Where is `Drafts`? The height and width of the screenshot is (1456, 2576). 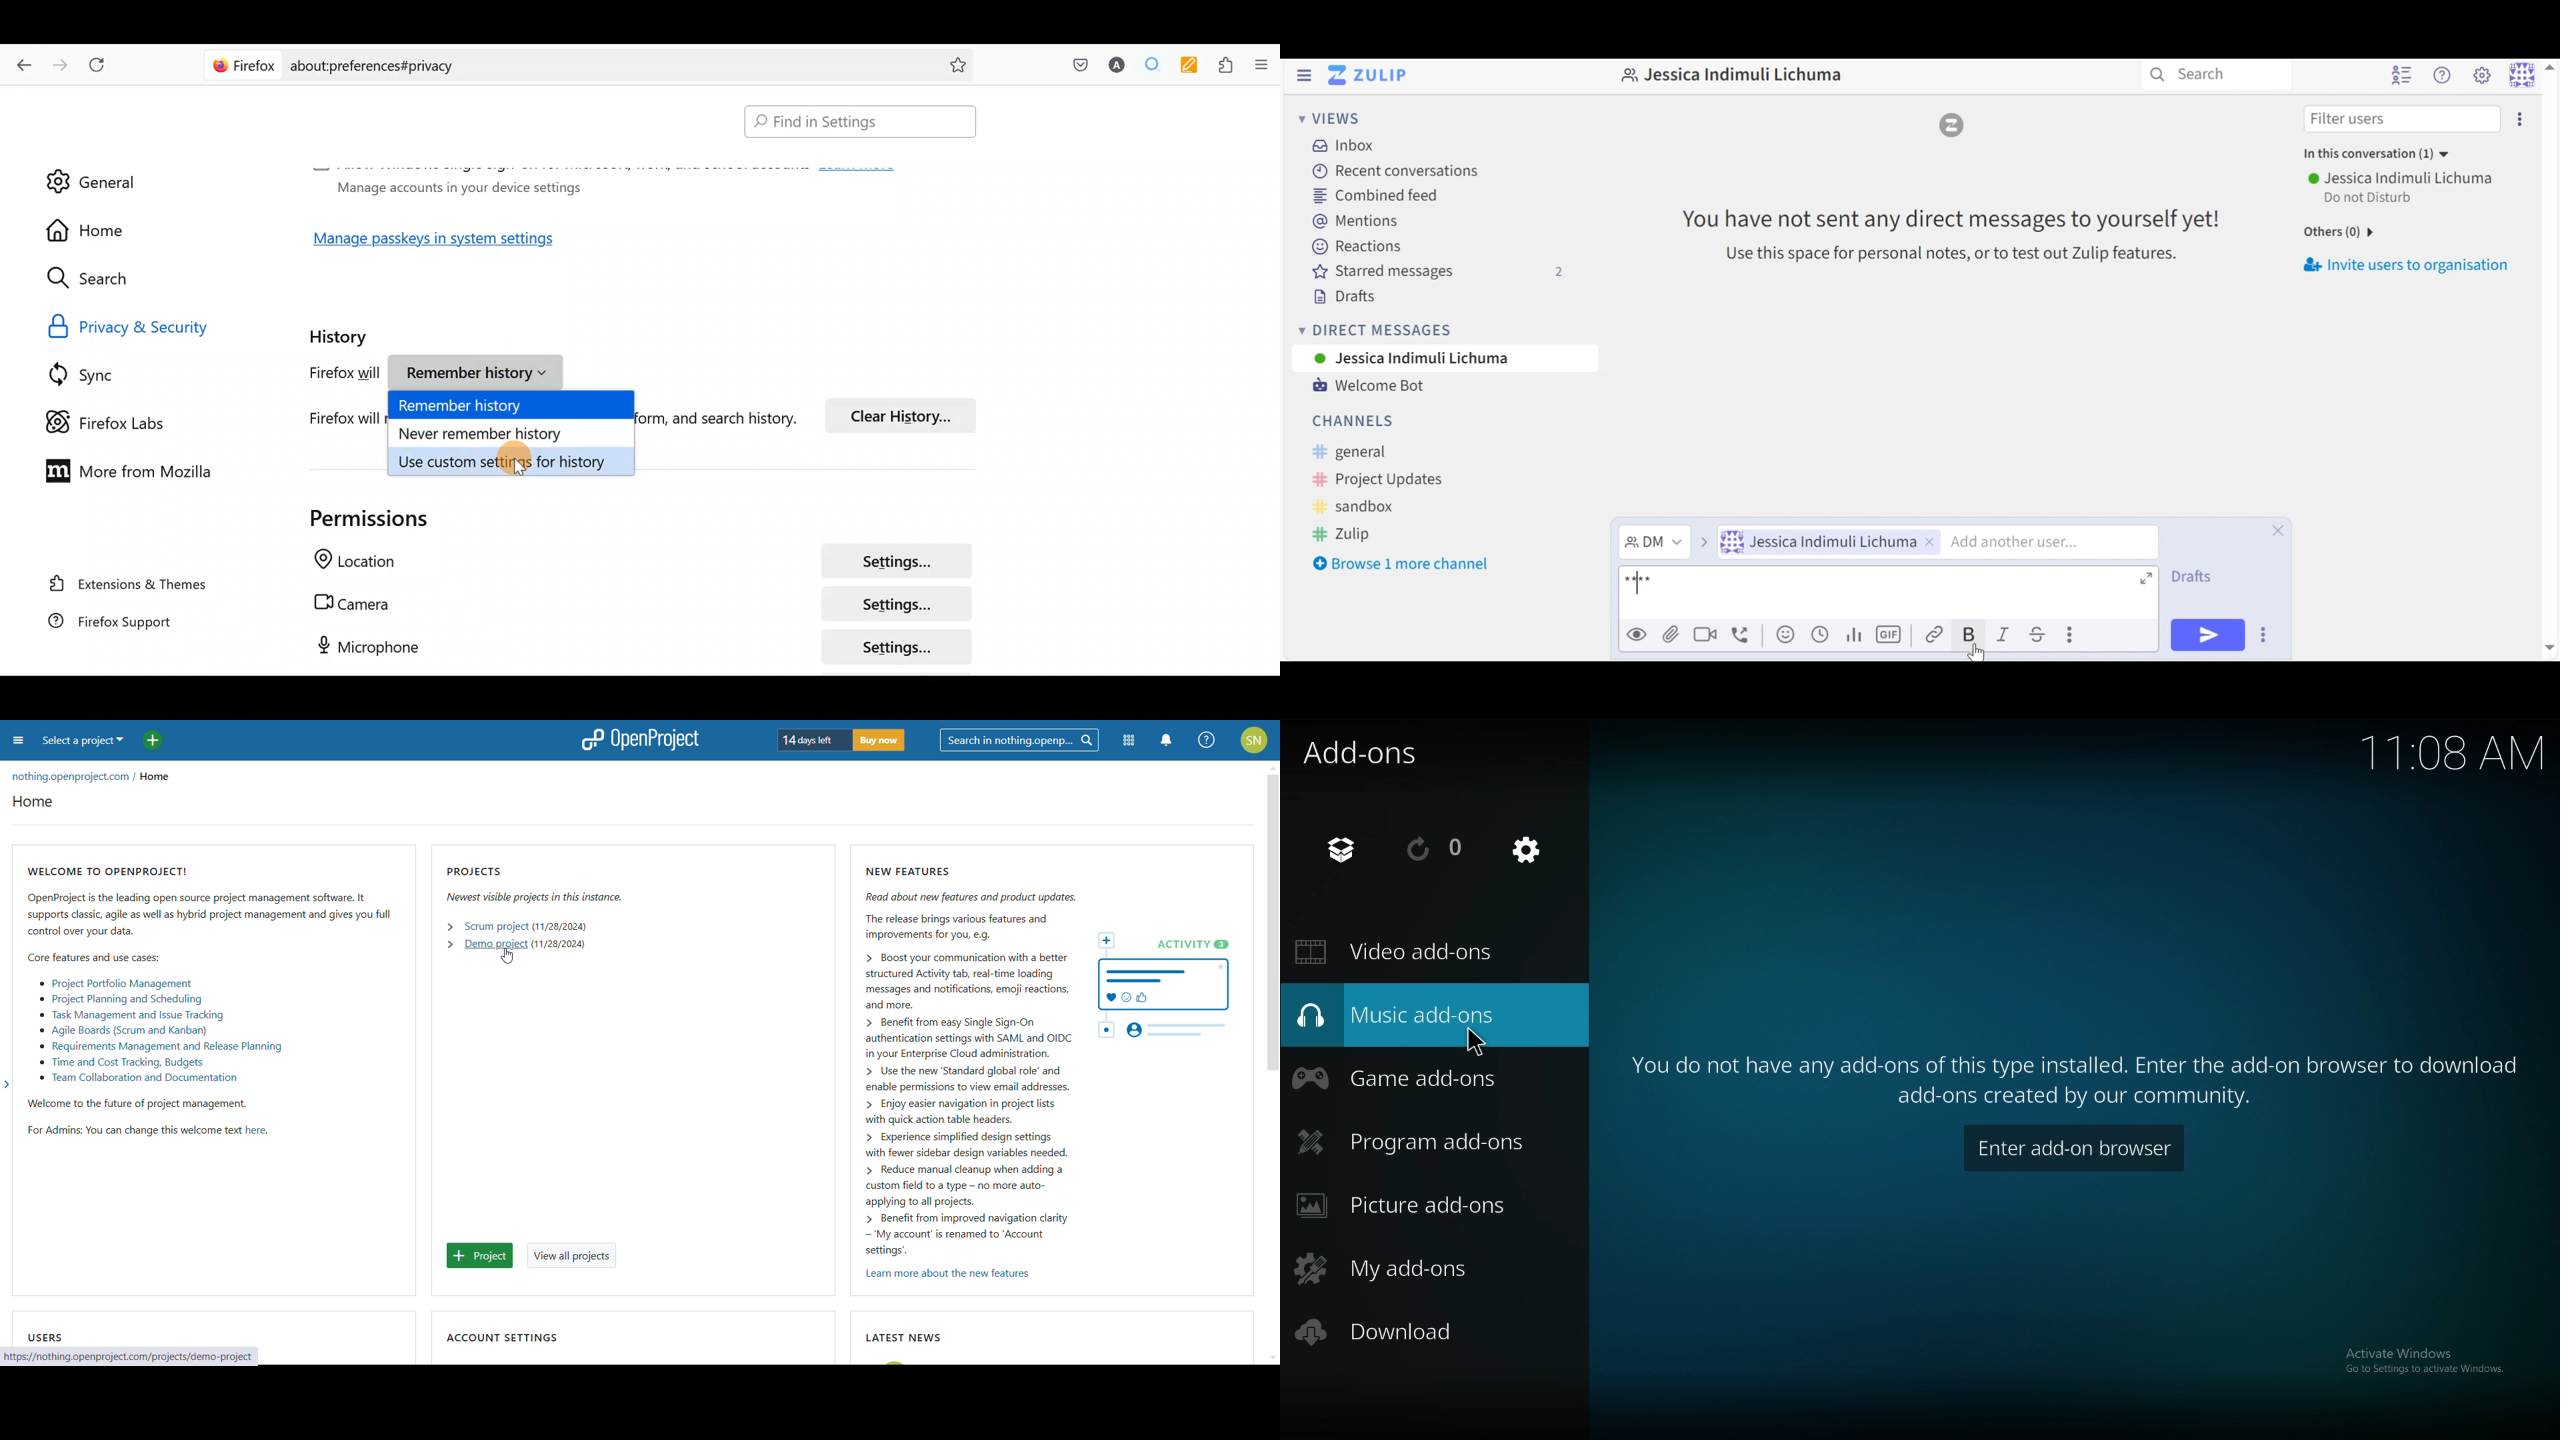
Drafts is located at coordinates (2193, 577).